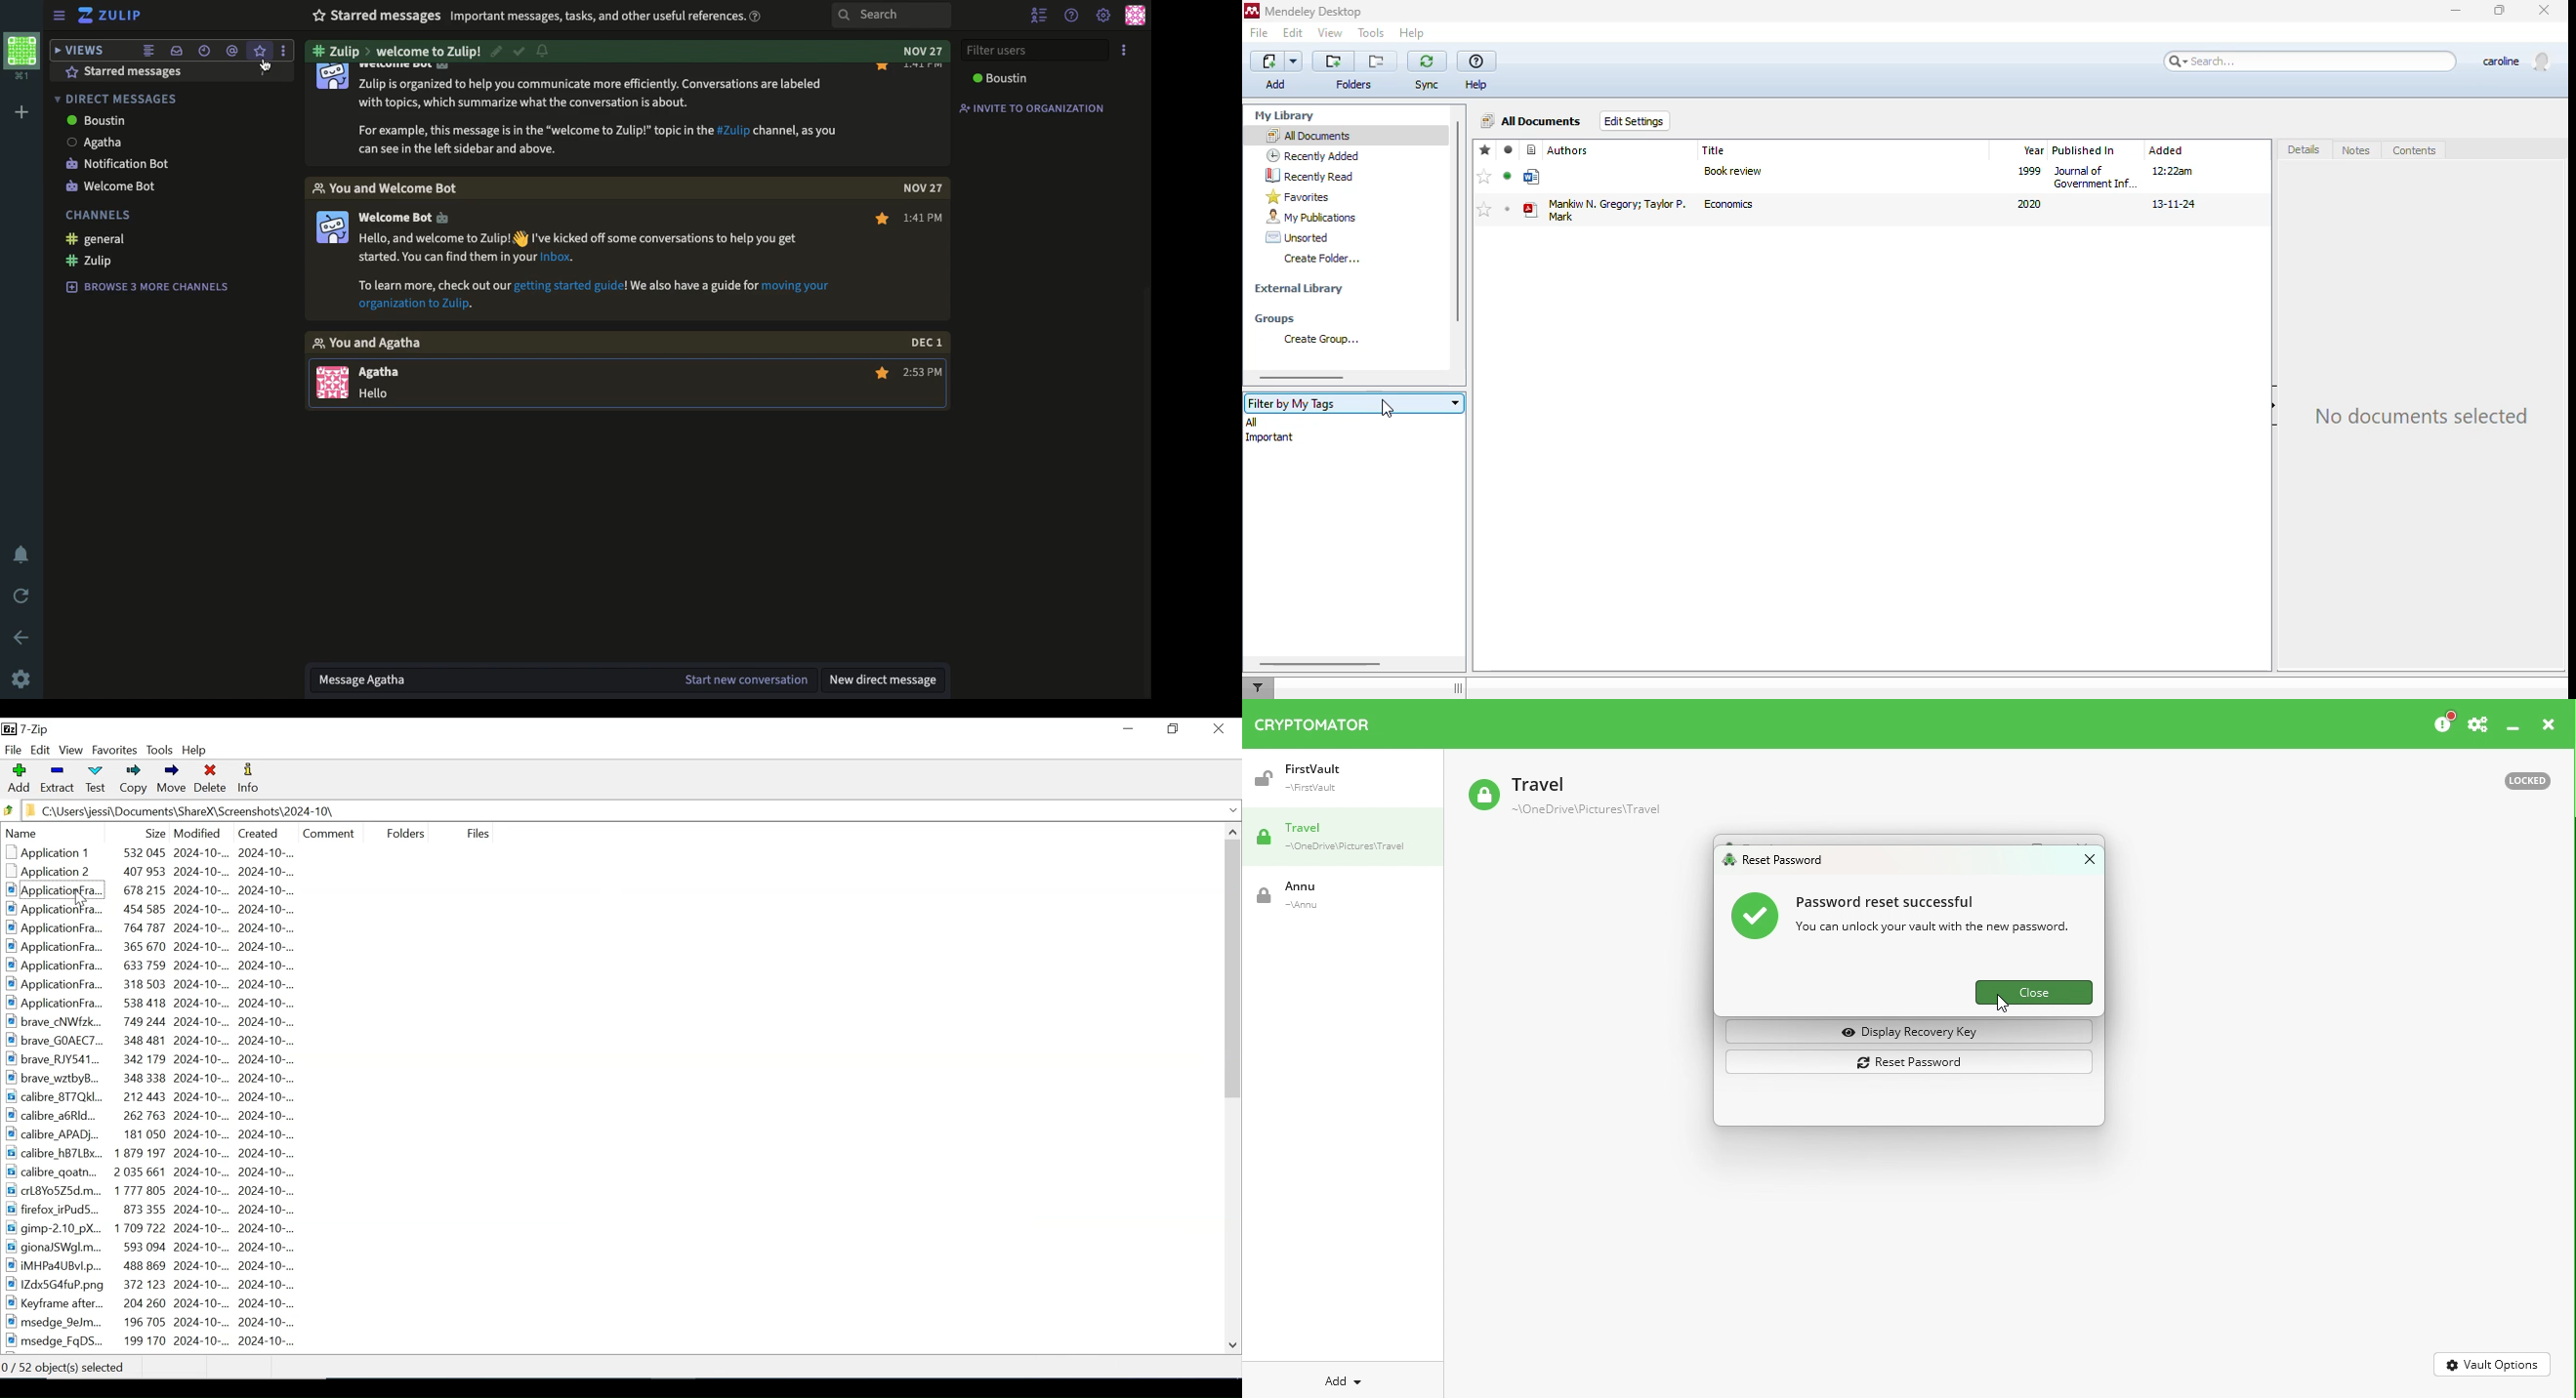 This screenshot has height=1400, width=2576. I want to click on 13-11-24, so click(2174, 205).